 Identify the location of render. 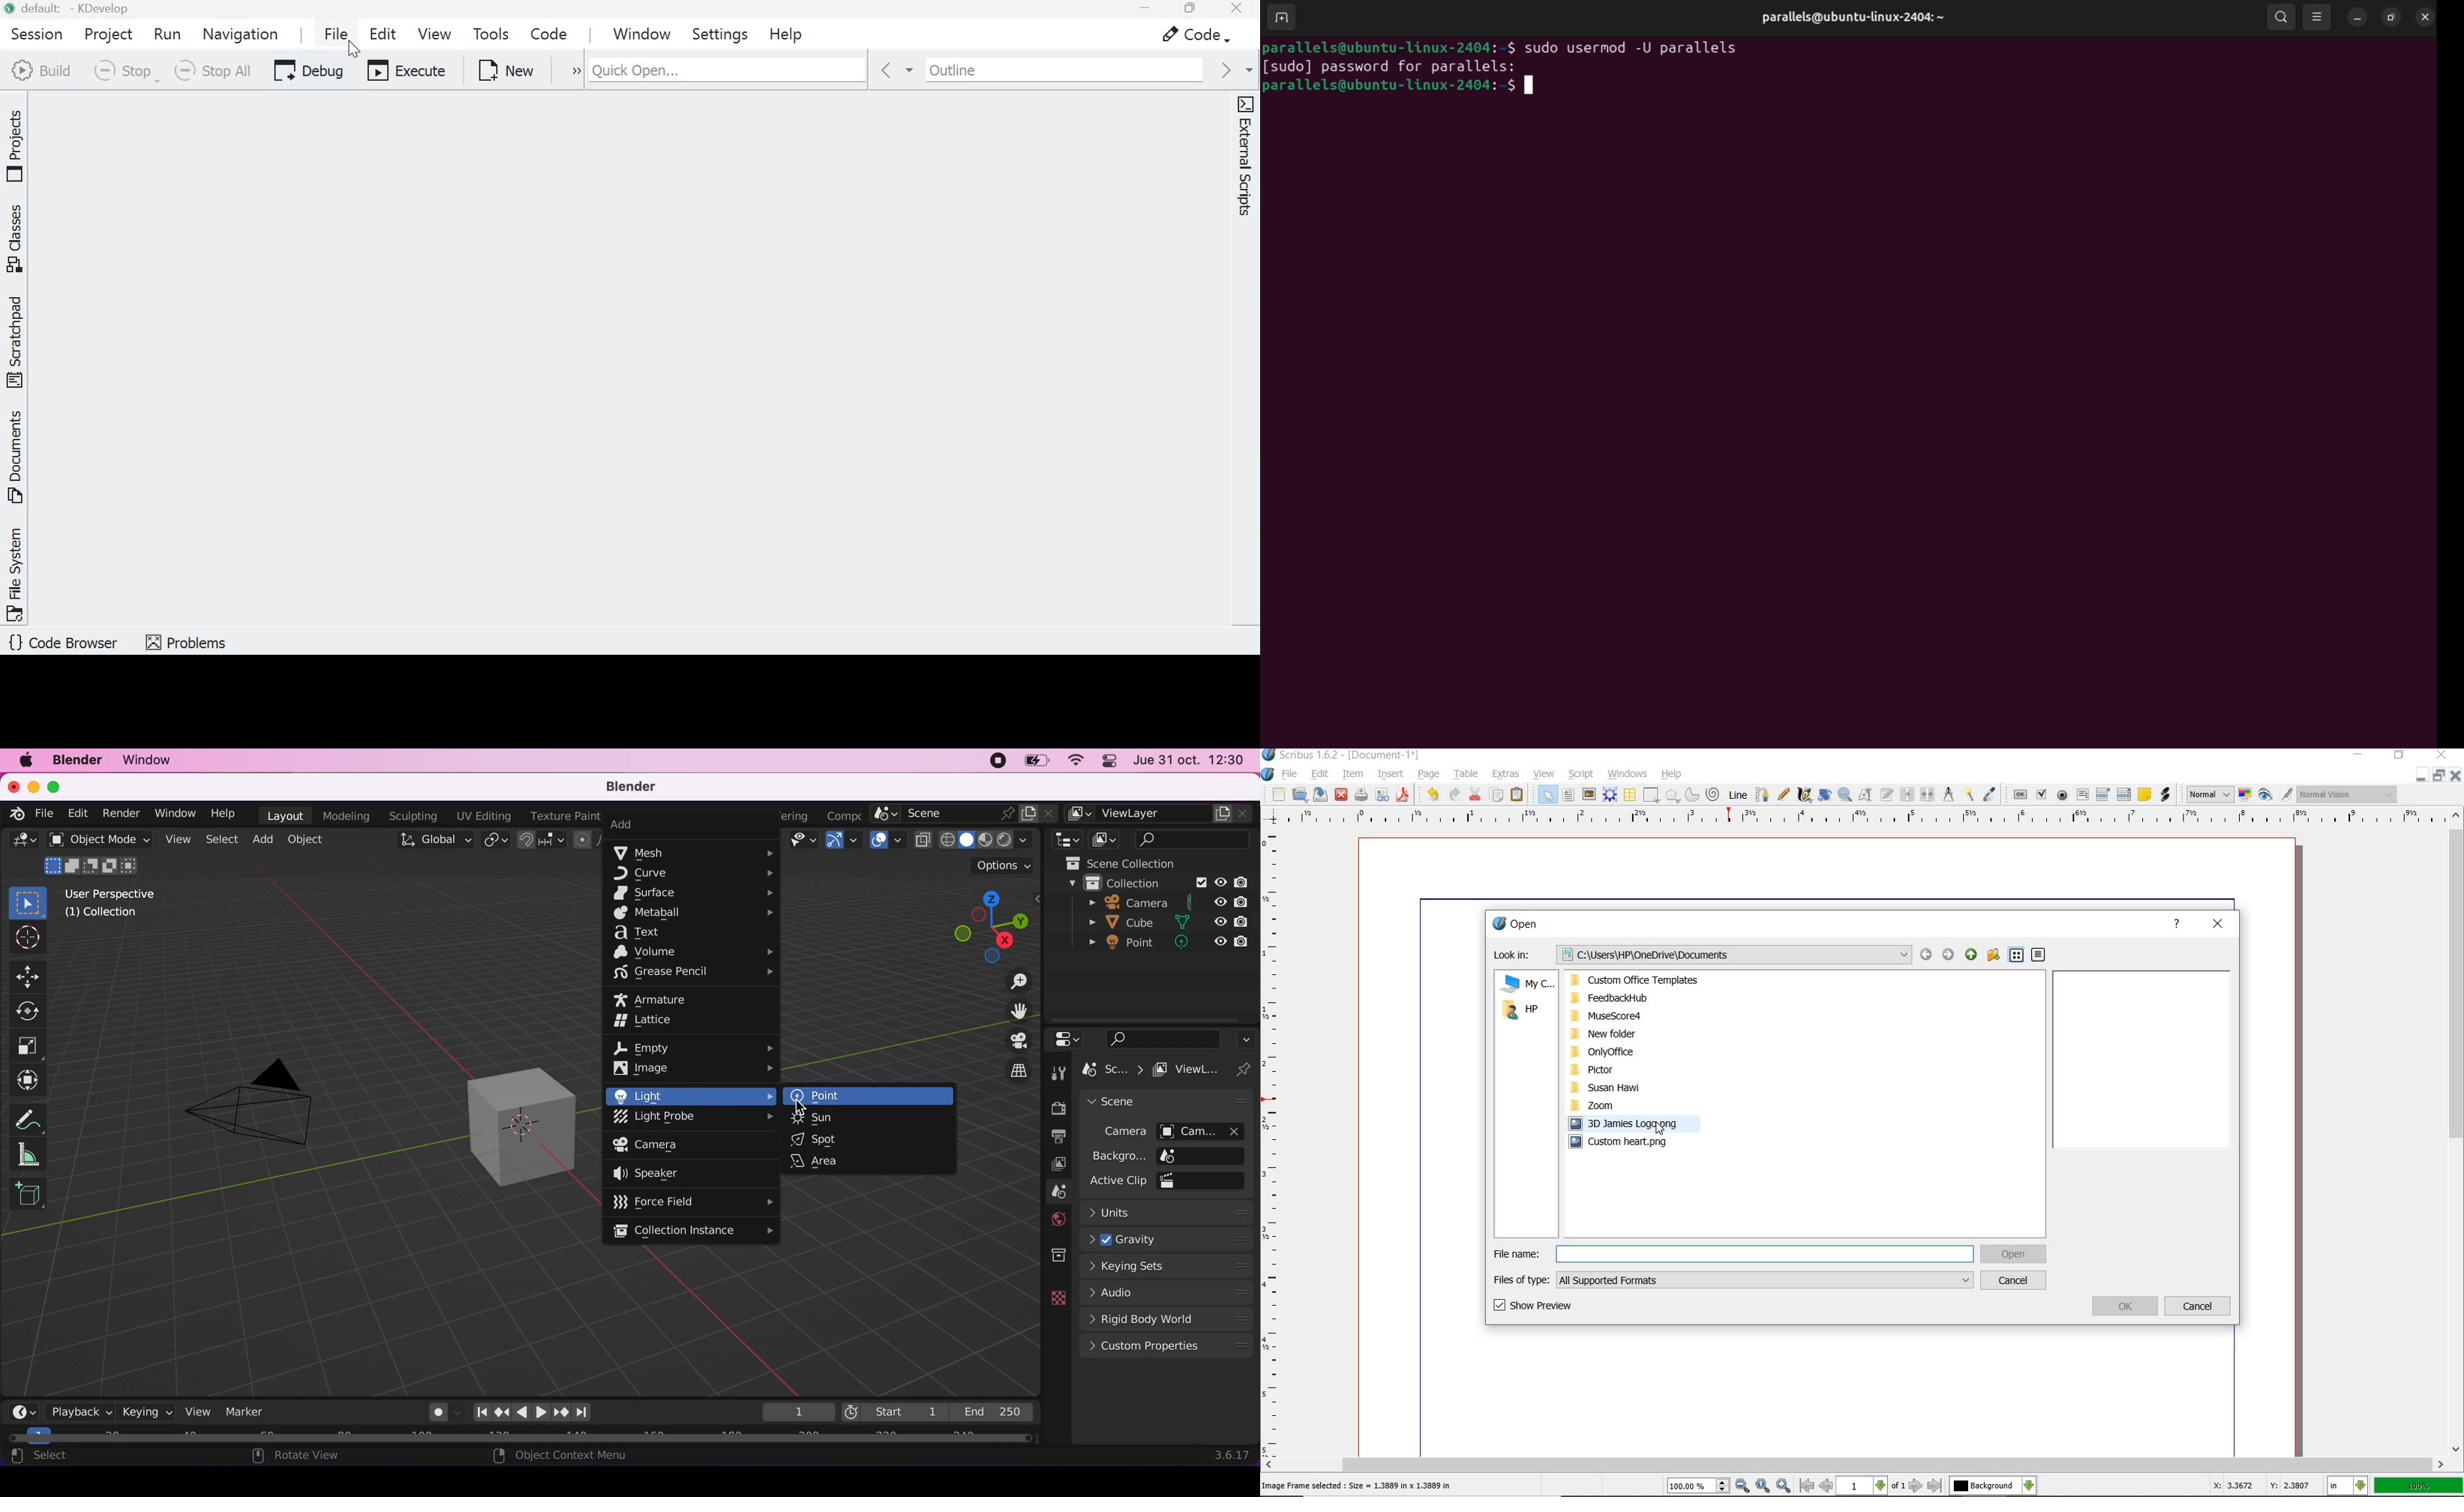
(122, 814).